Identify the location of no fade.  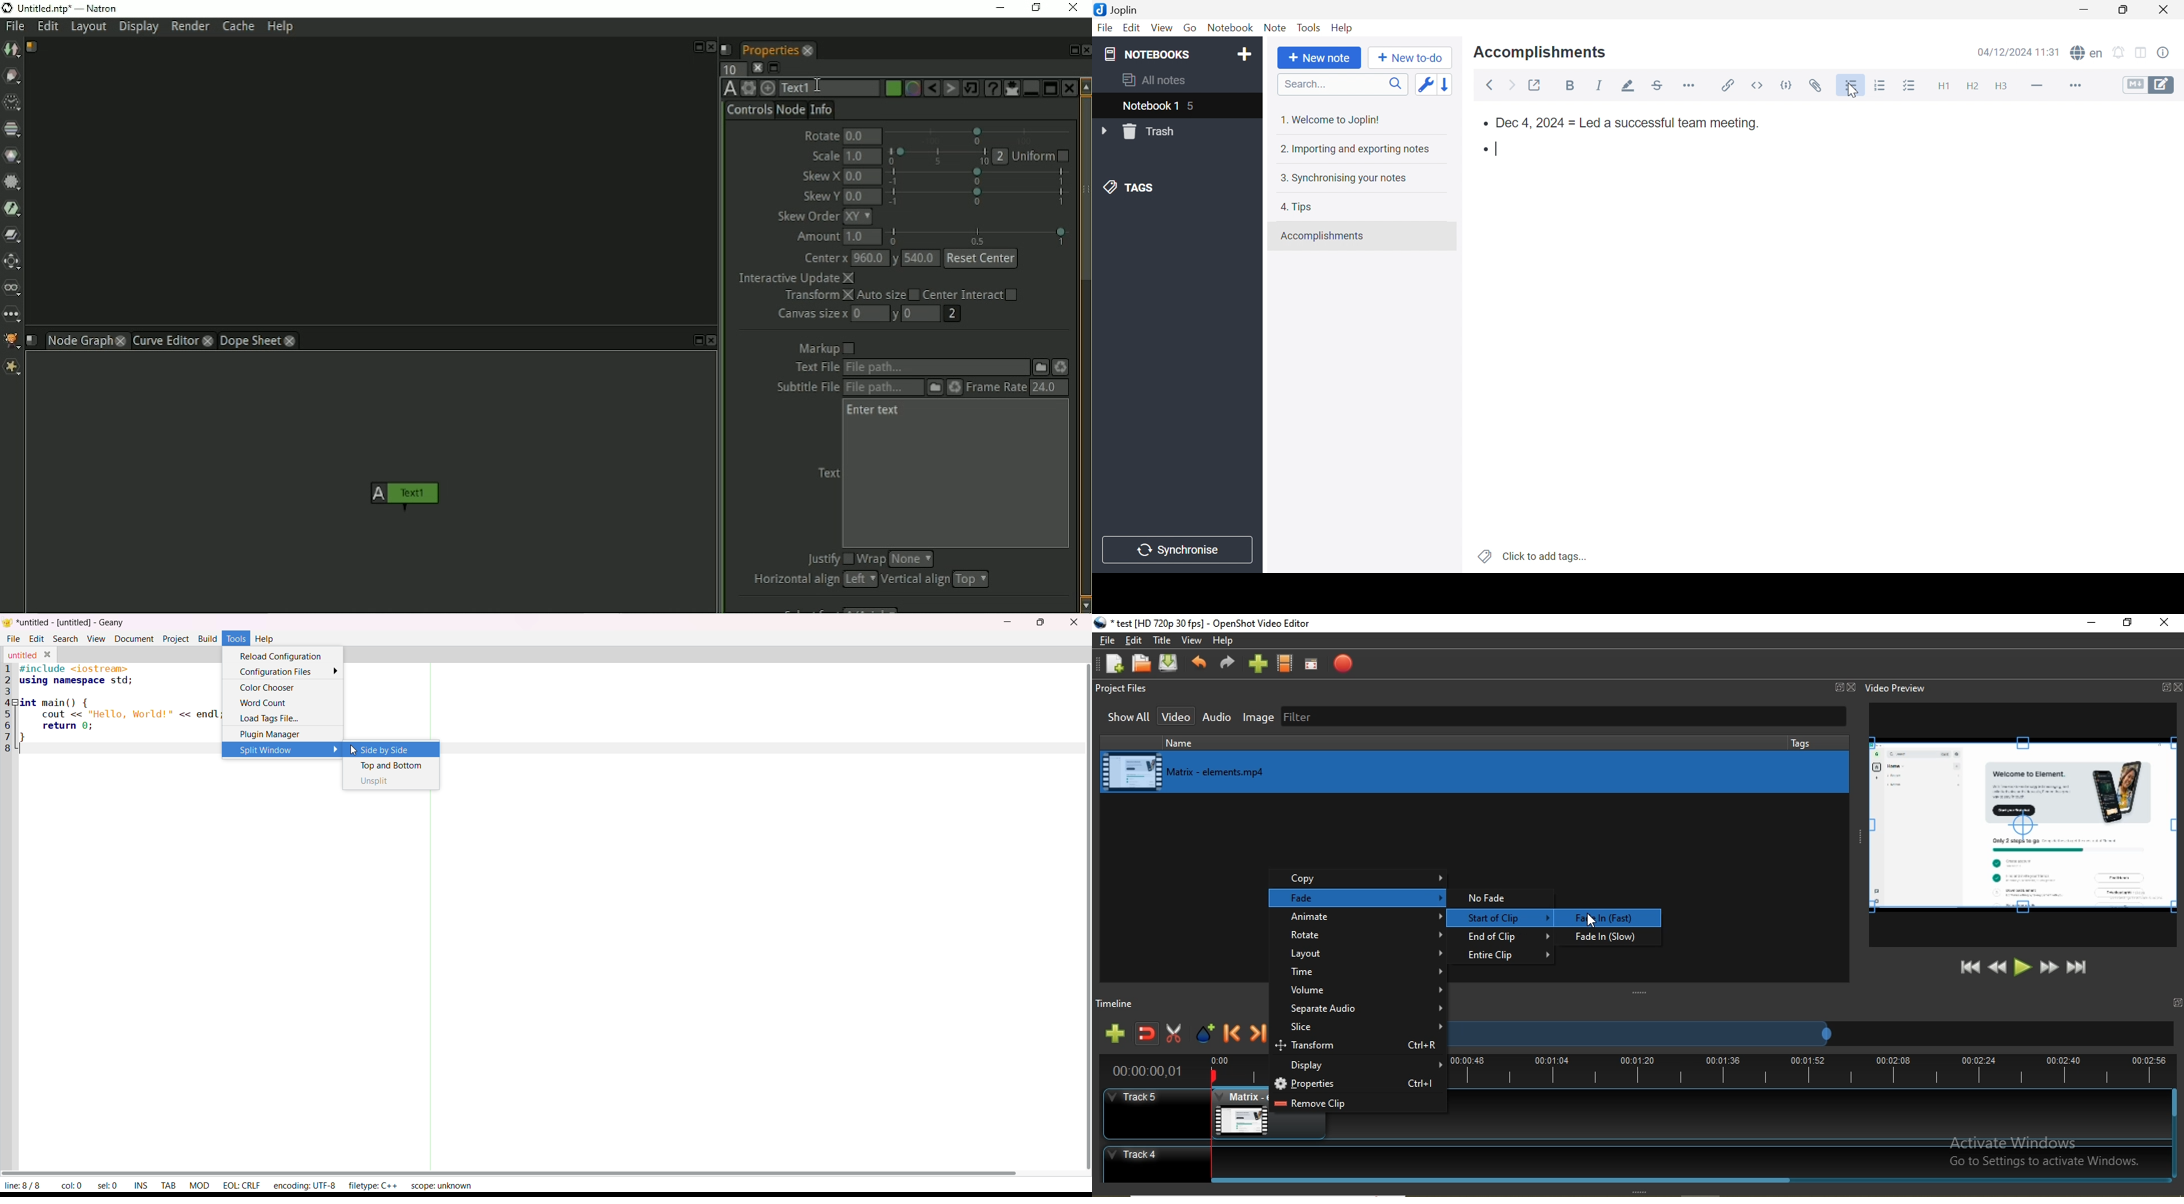
(1505, 898).